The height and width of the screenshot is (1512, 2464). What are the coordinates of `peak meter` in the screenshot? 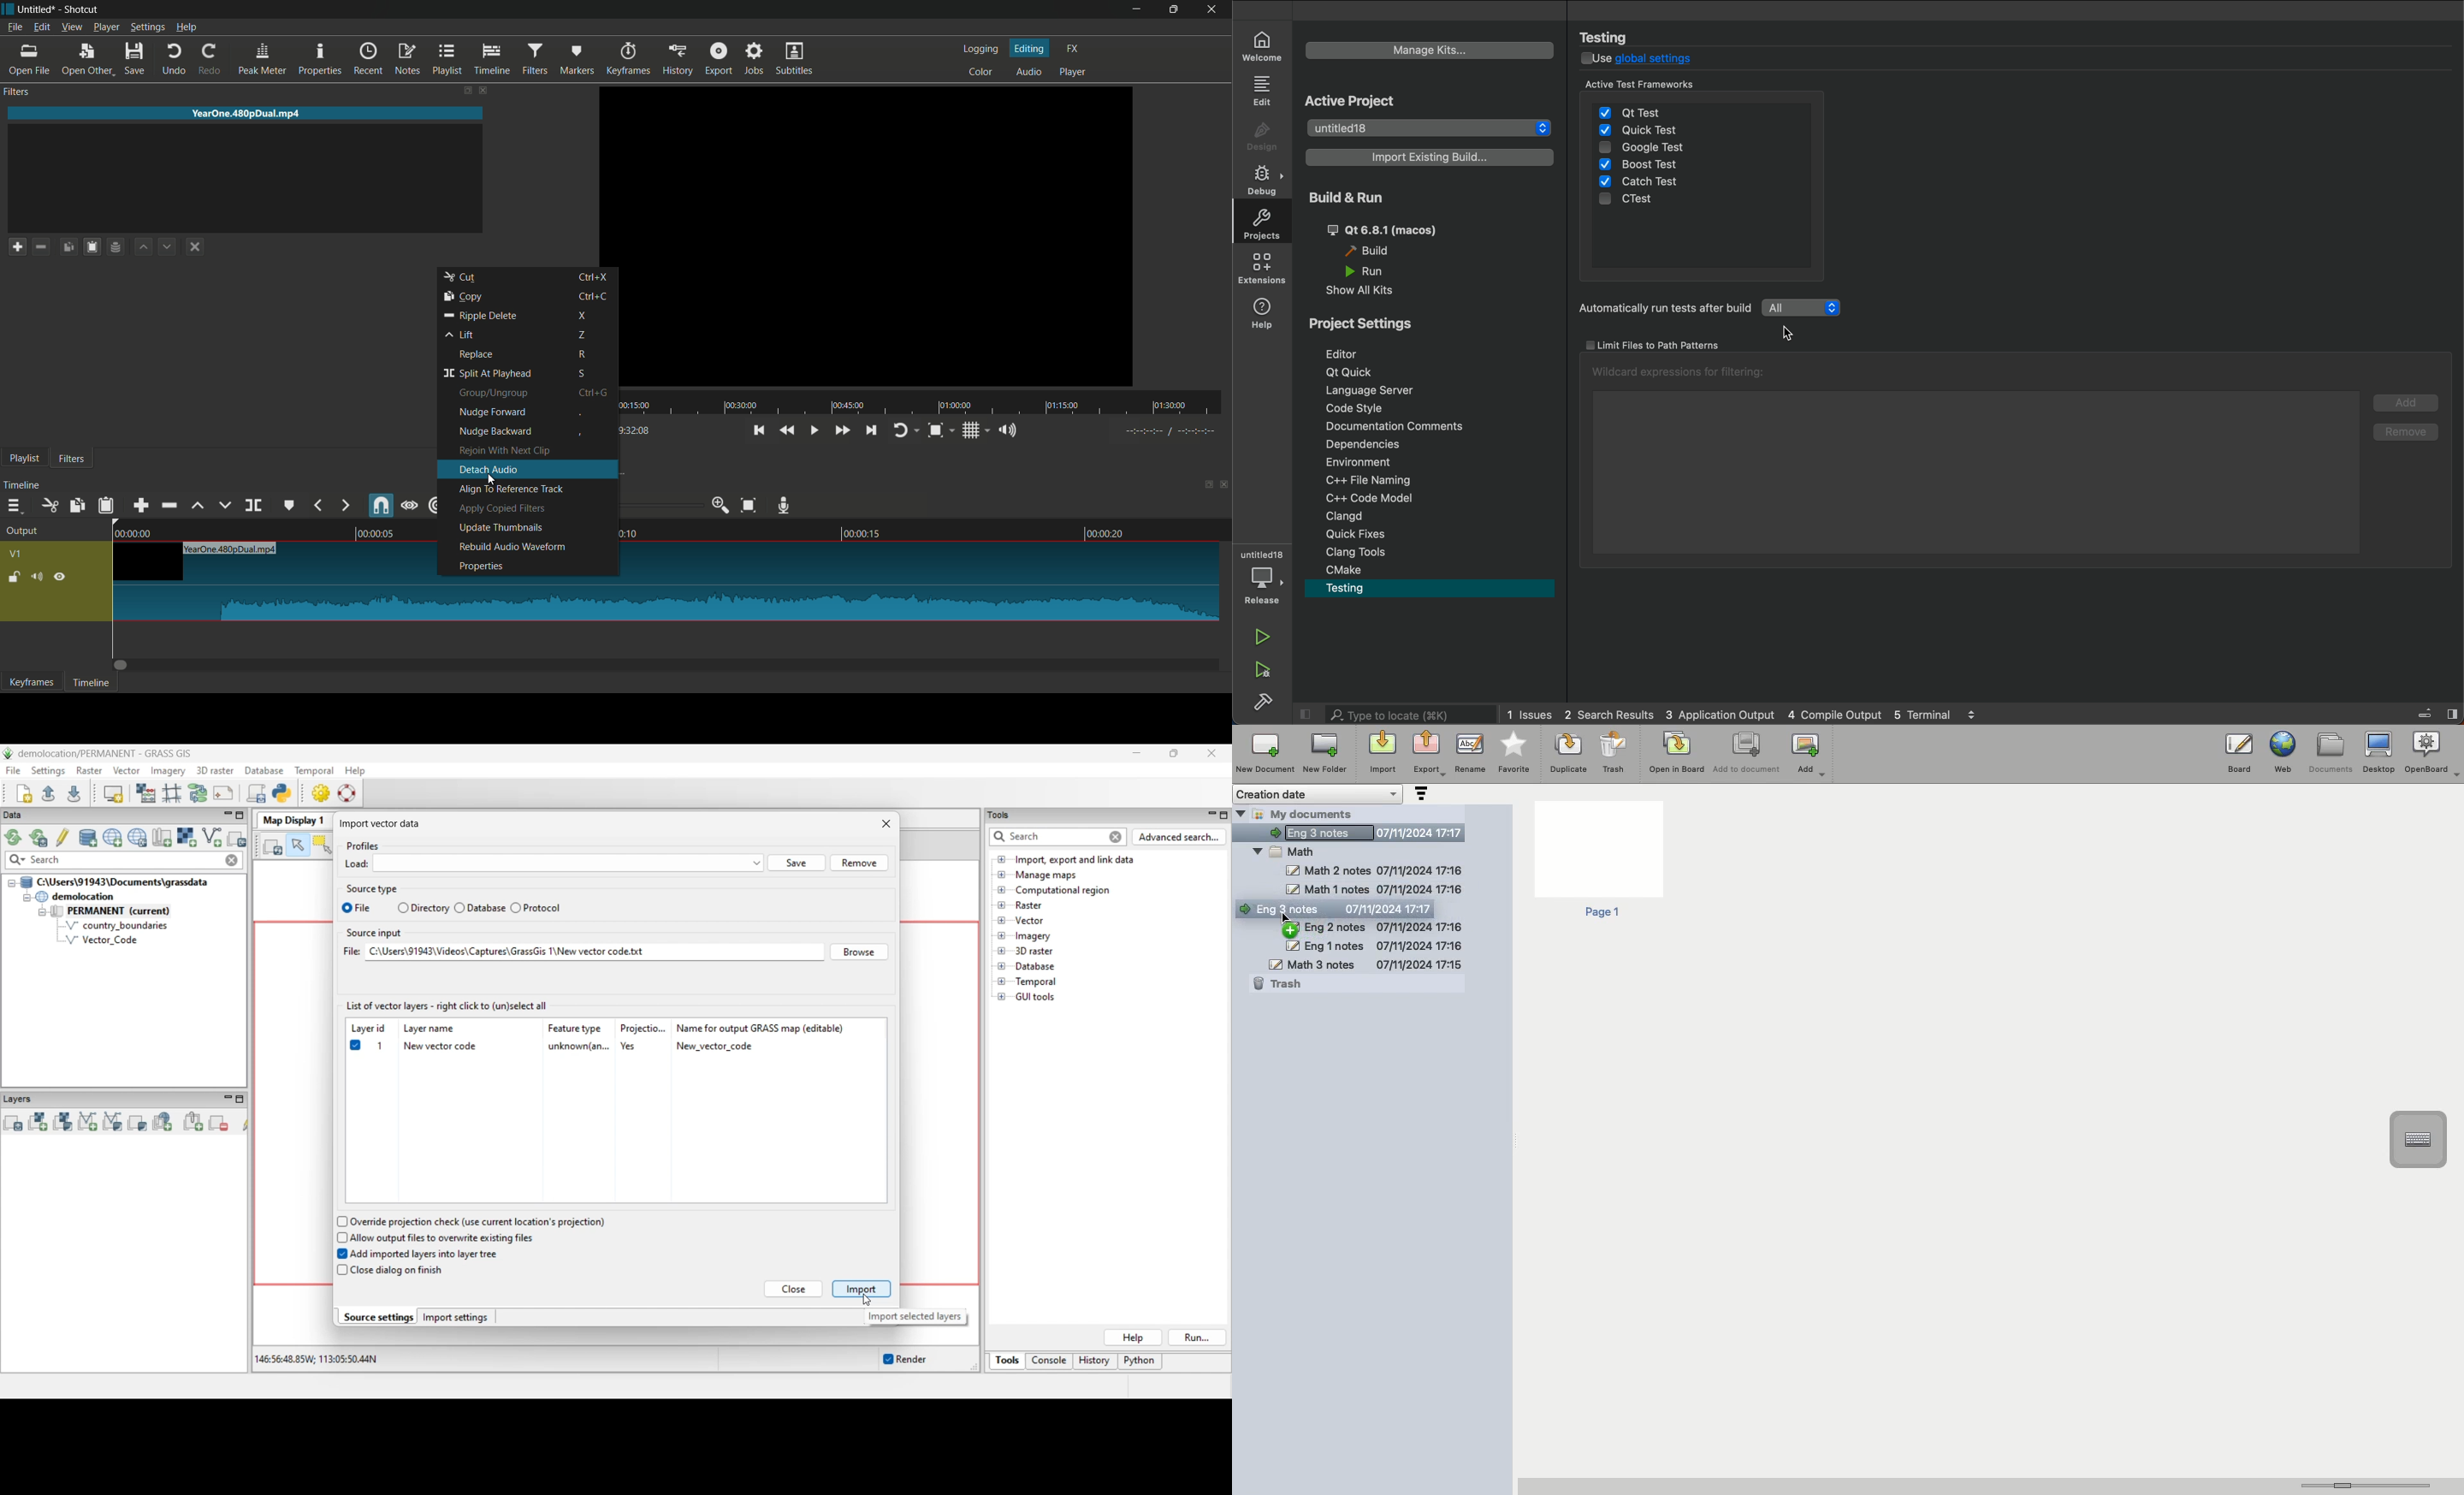 It's located at (262, 59).